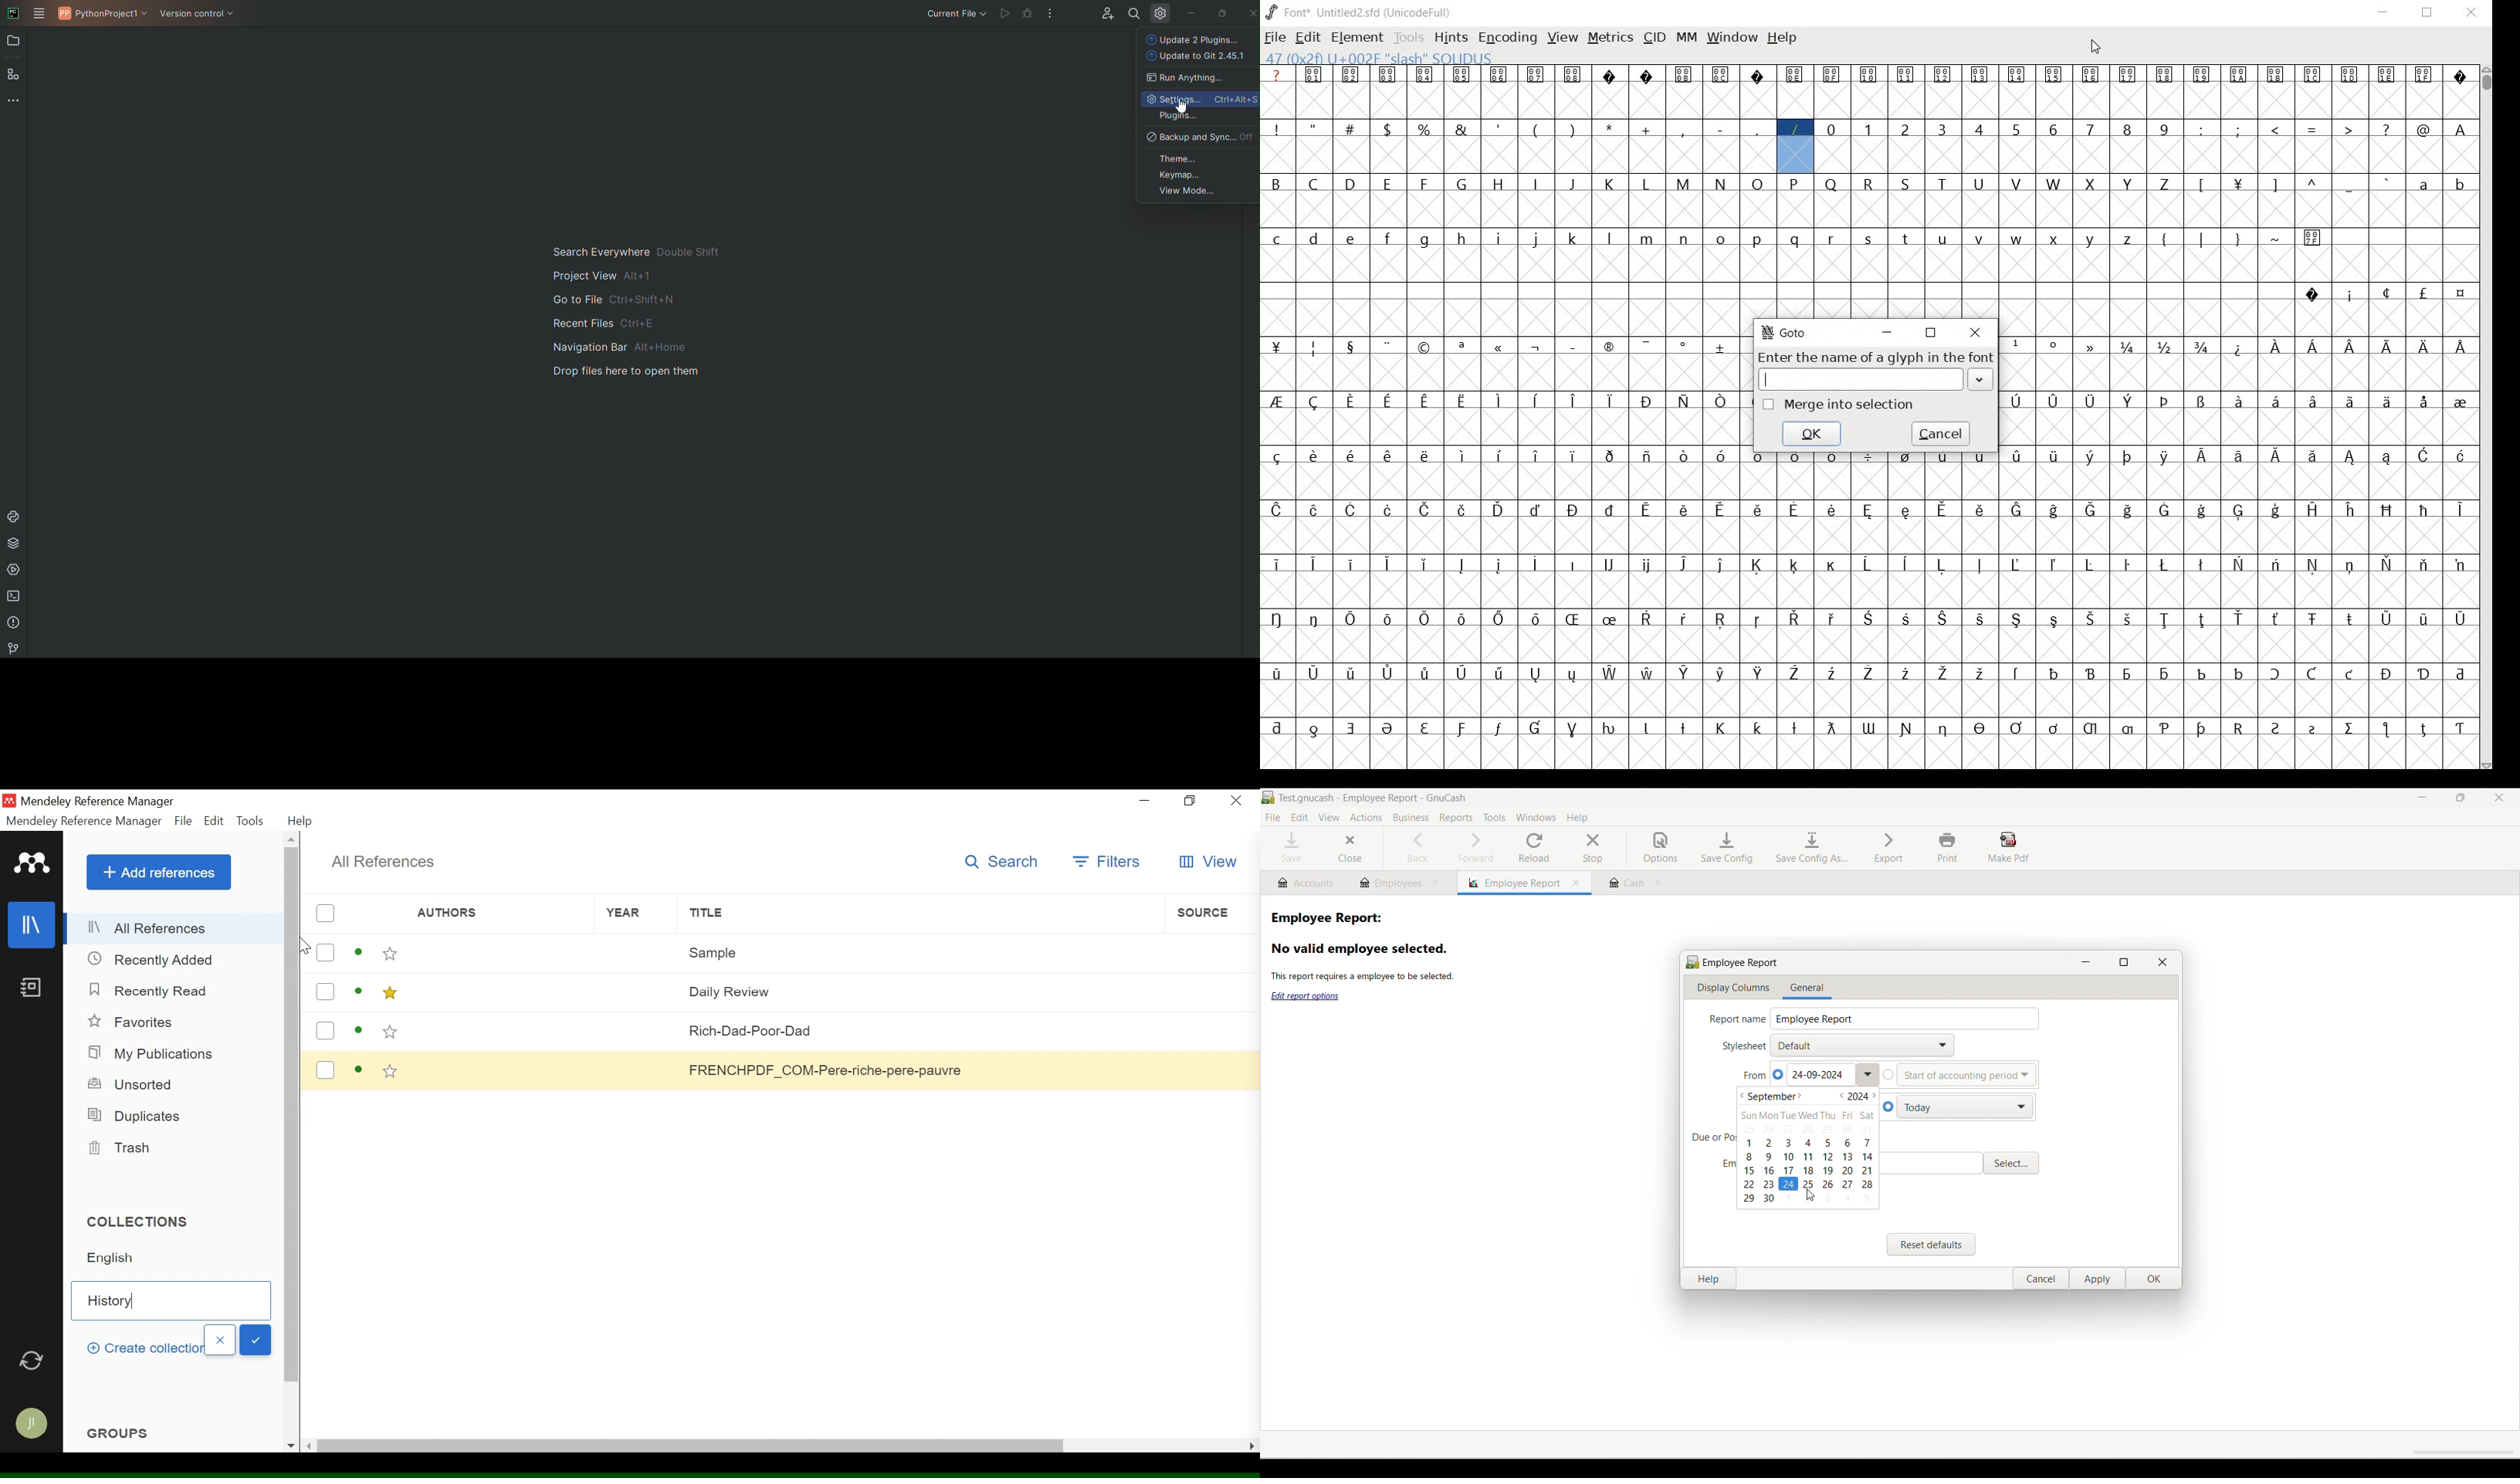 Image resolution: width=2520 pixels, height=1484 pixels. What do you see at coordinates (1535, 239) in the screenshot?
I see `glyph` at bounding box center [1535, 239].